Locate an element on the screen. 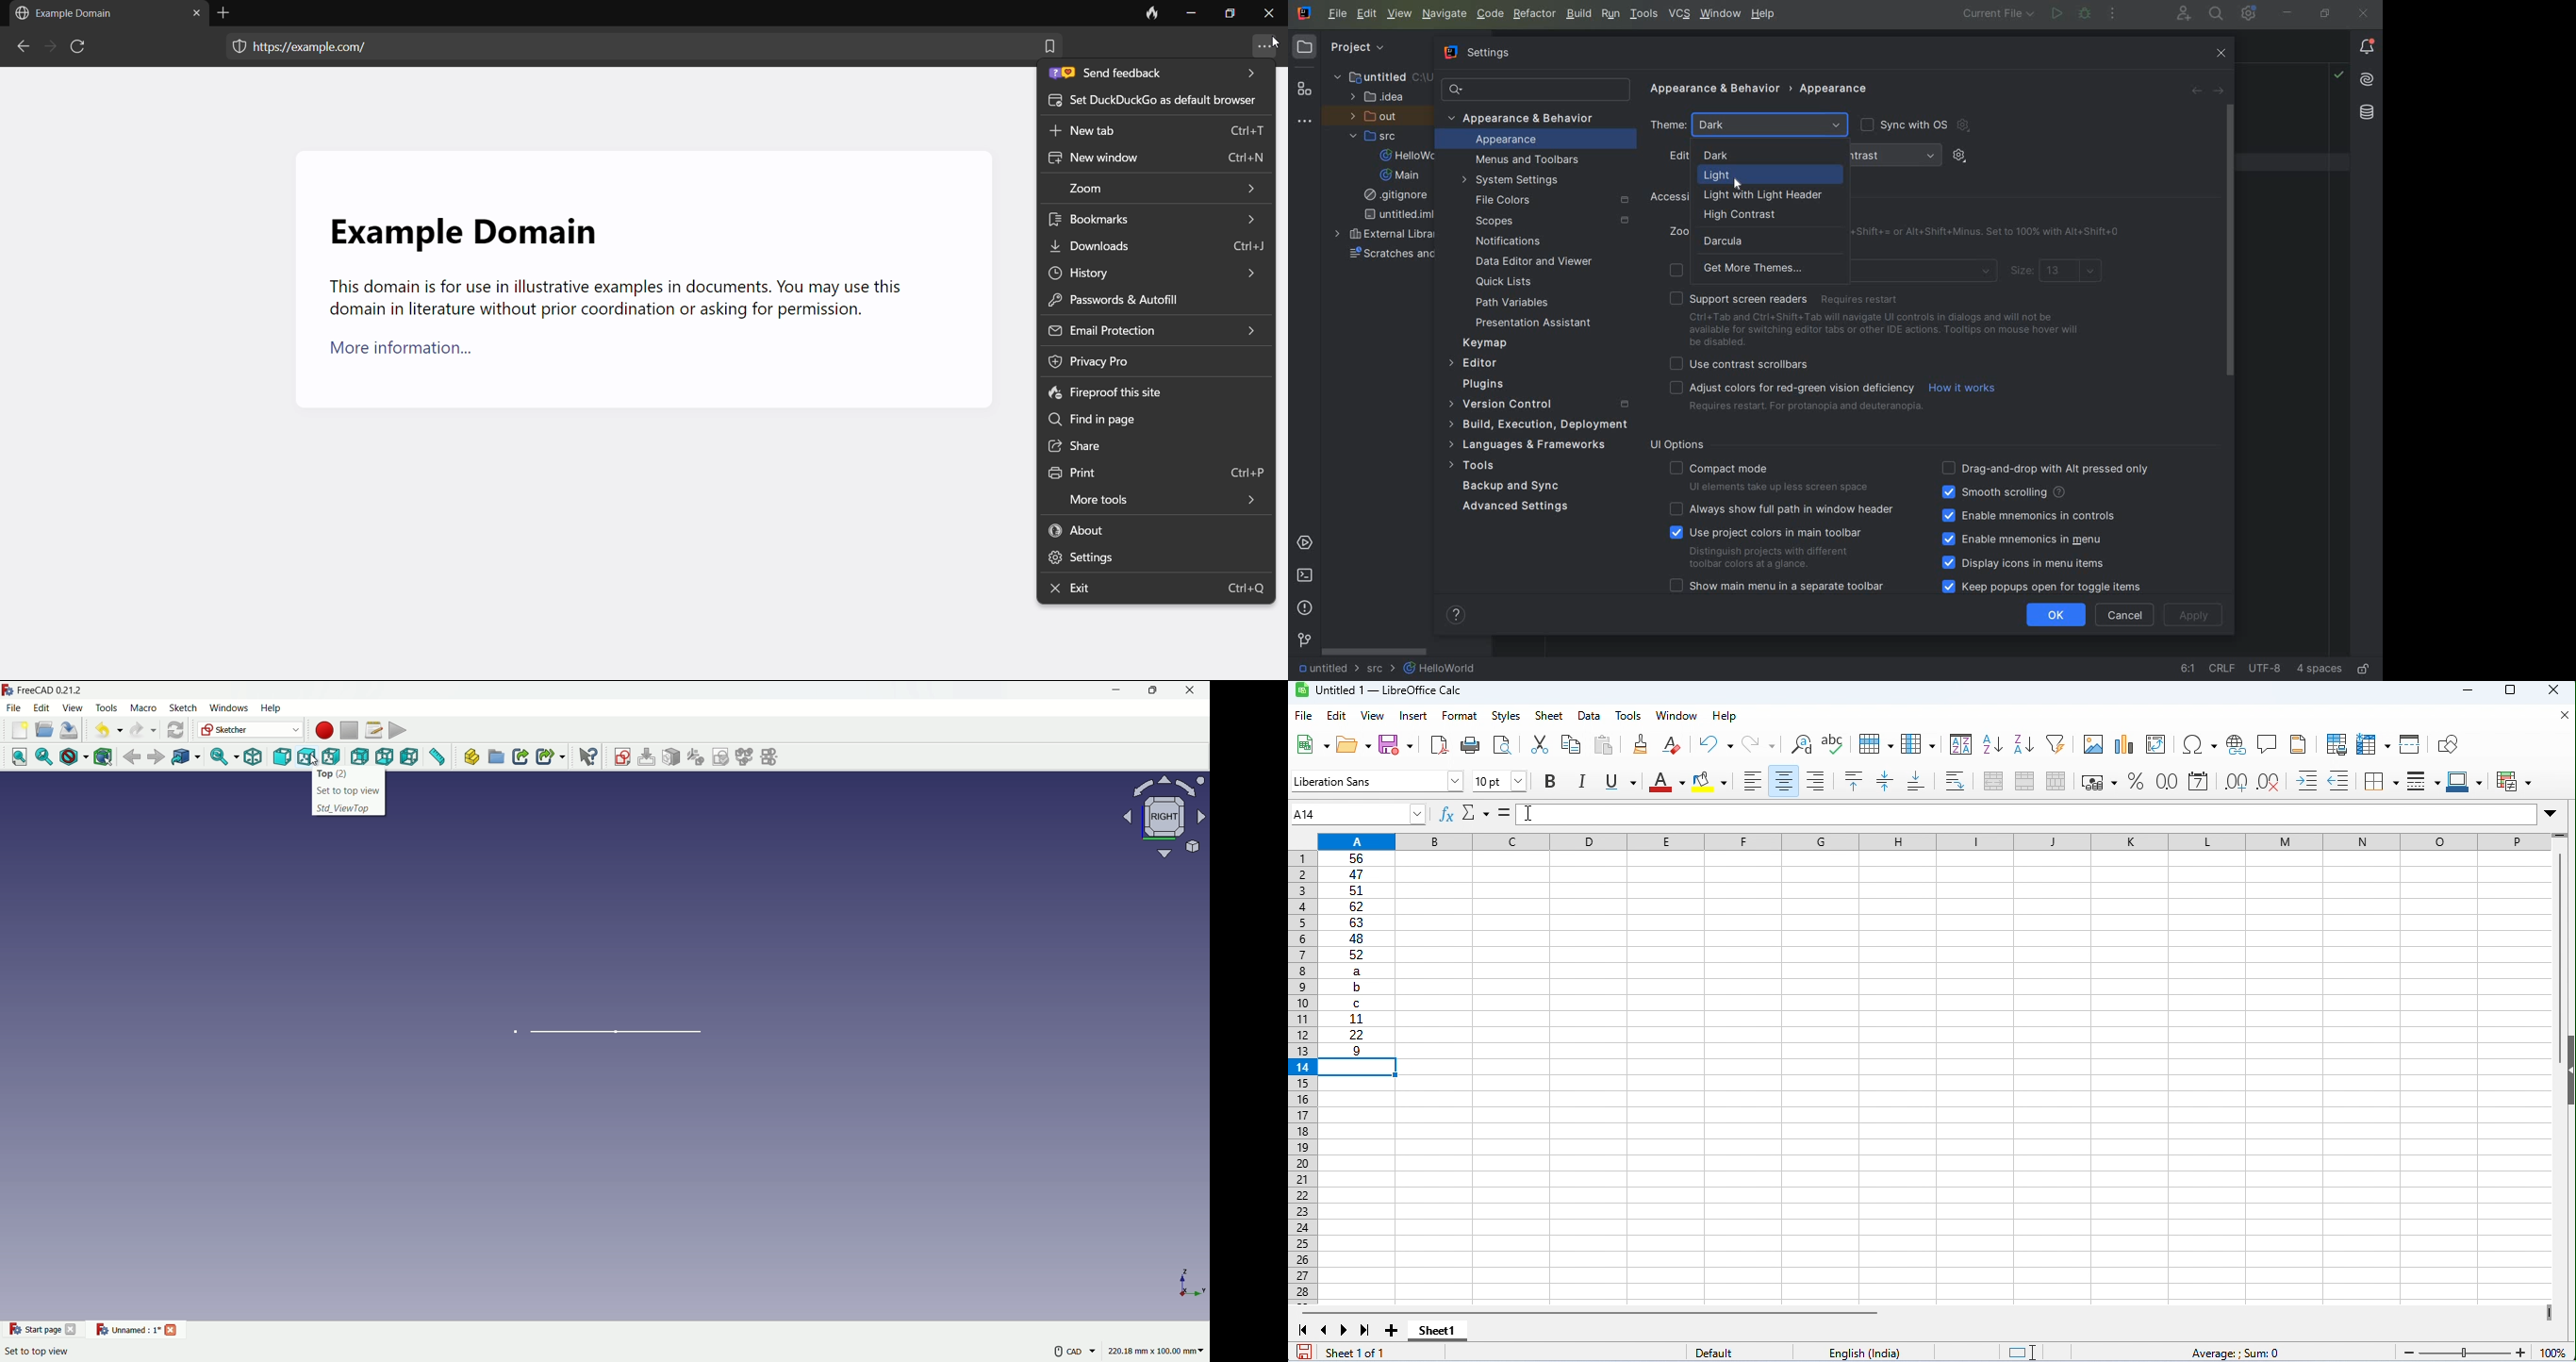  front view is located at coordinates (283, 757).